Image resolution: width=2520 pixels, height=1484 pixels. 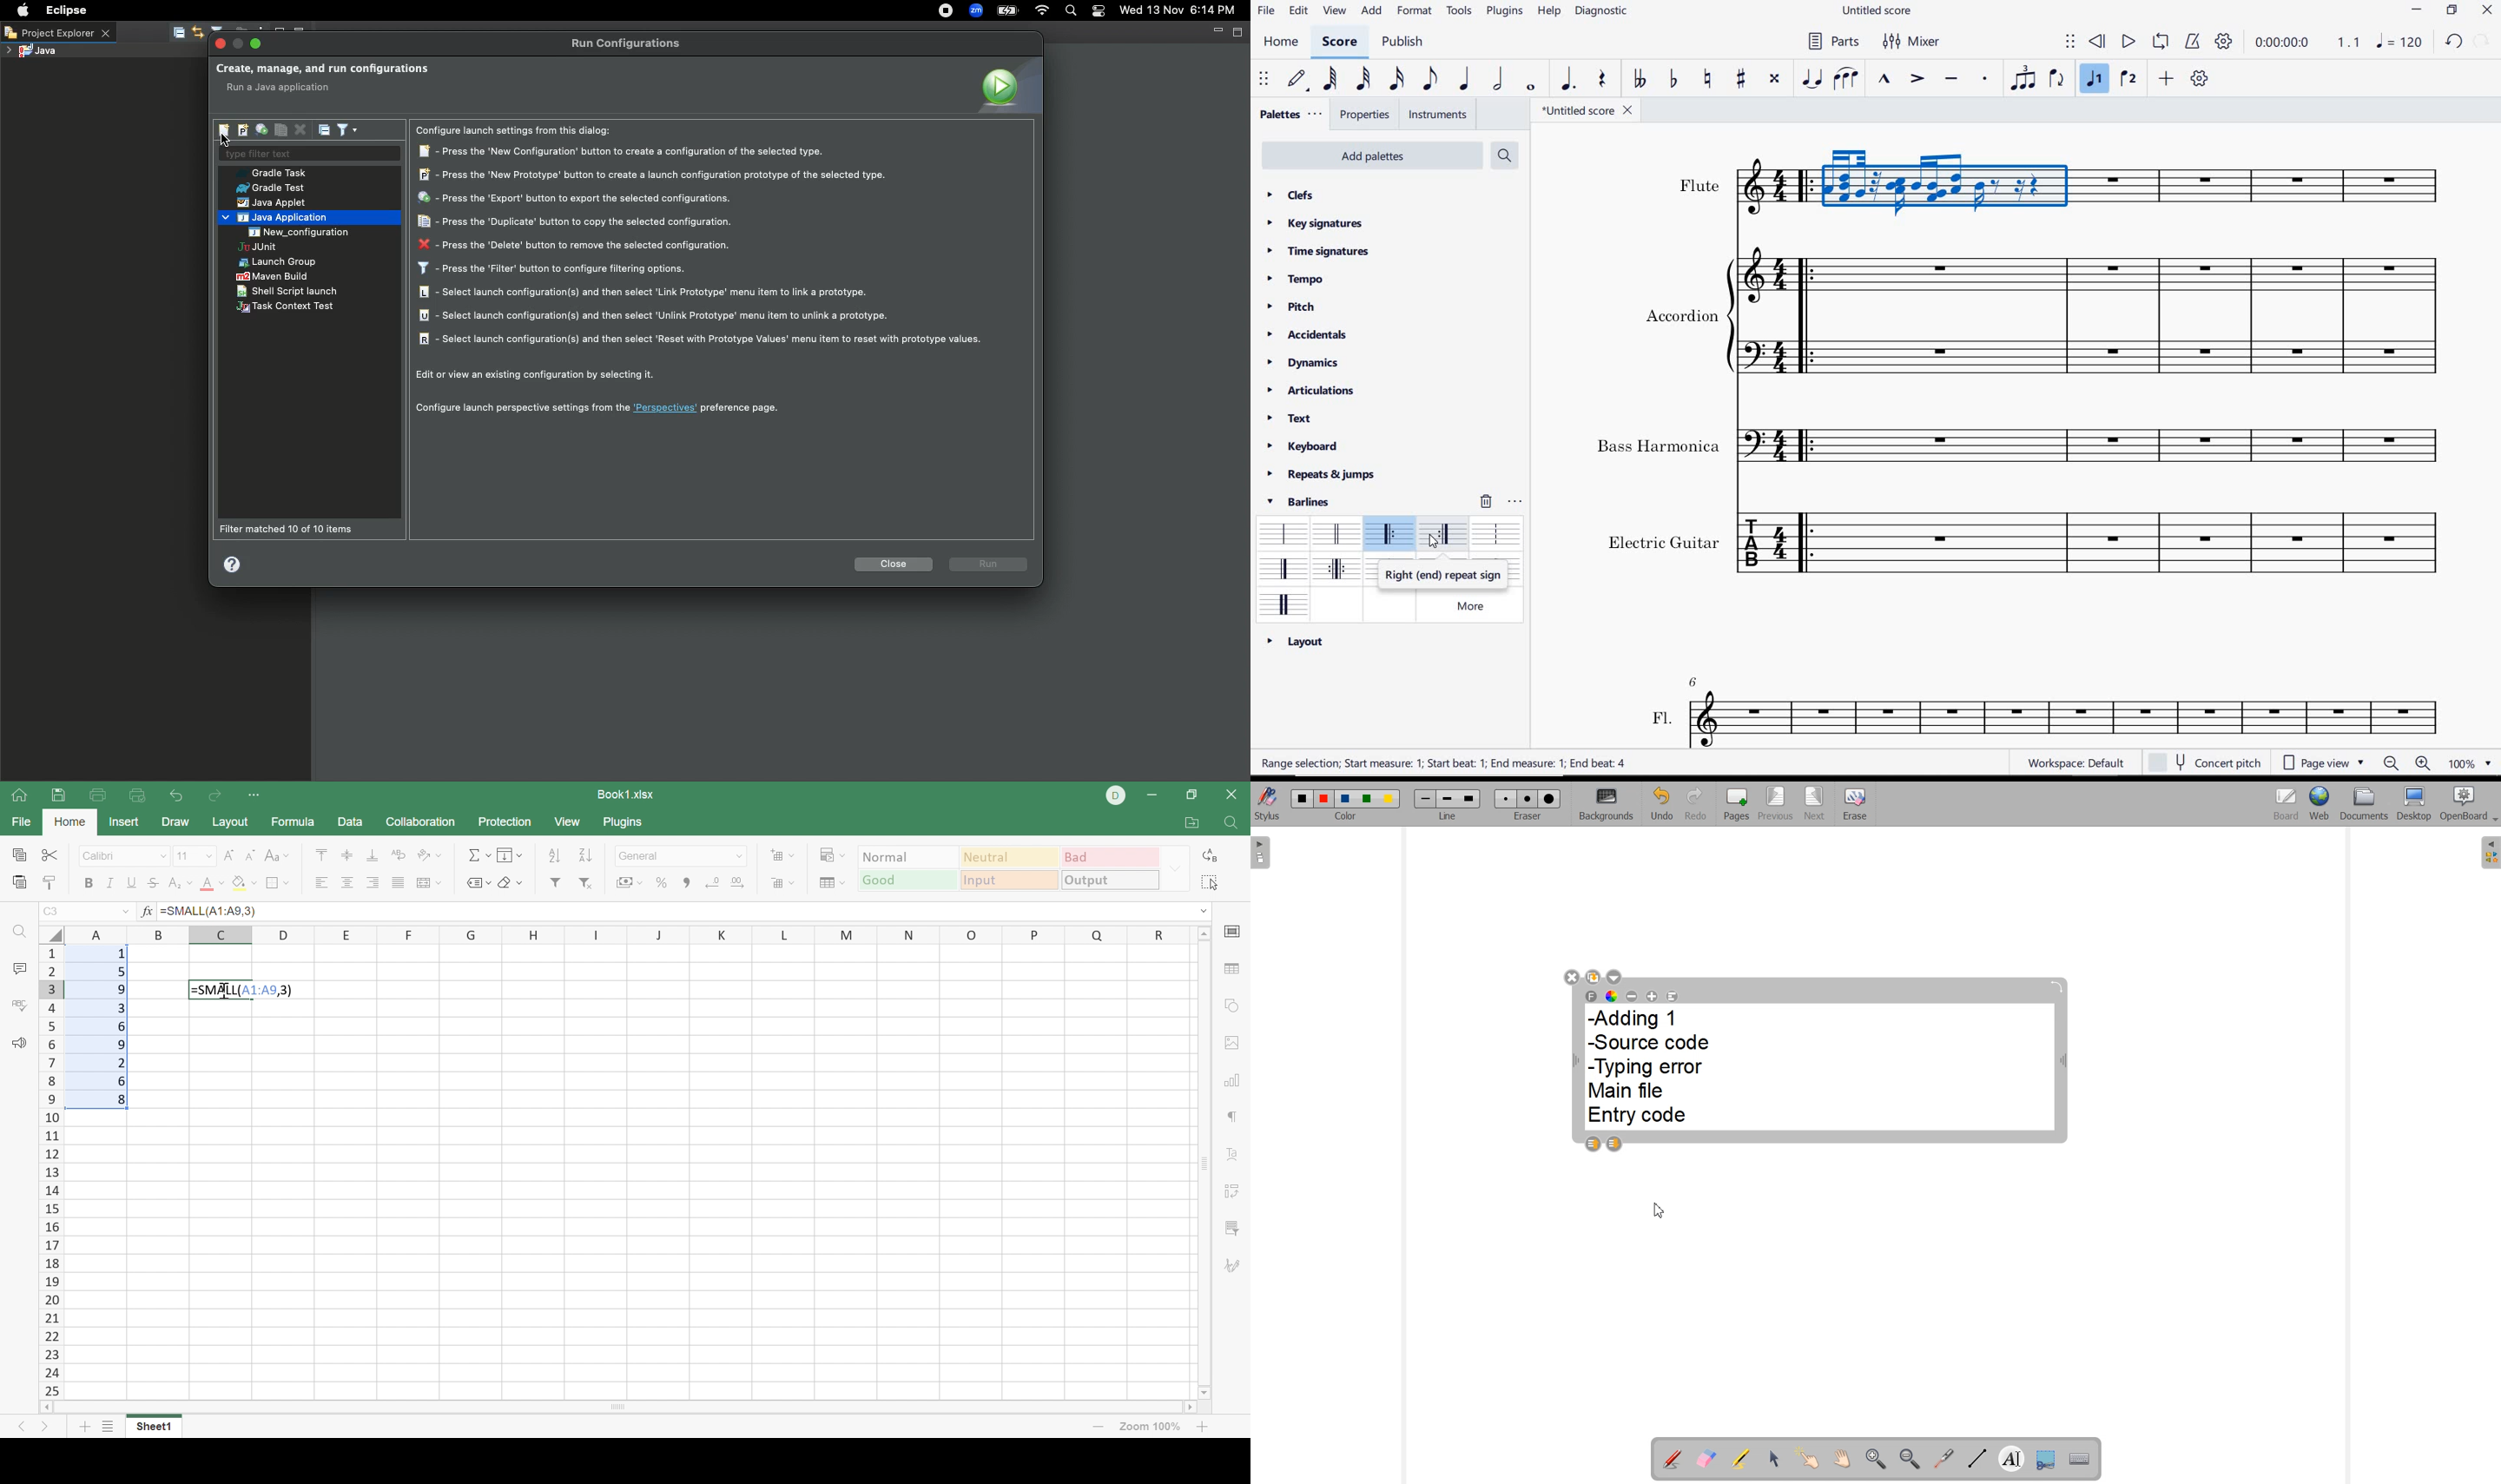 I want to click on instruments, so click(x=1438, y=115).